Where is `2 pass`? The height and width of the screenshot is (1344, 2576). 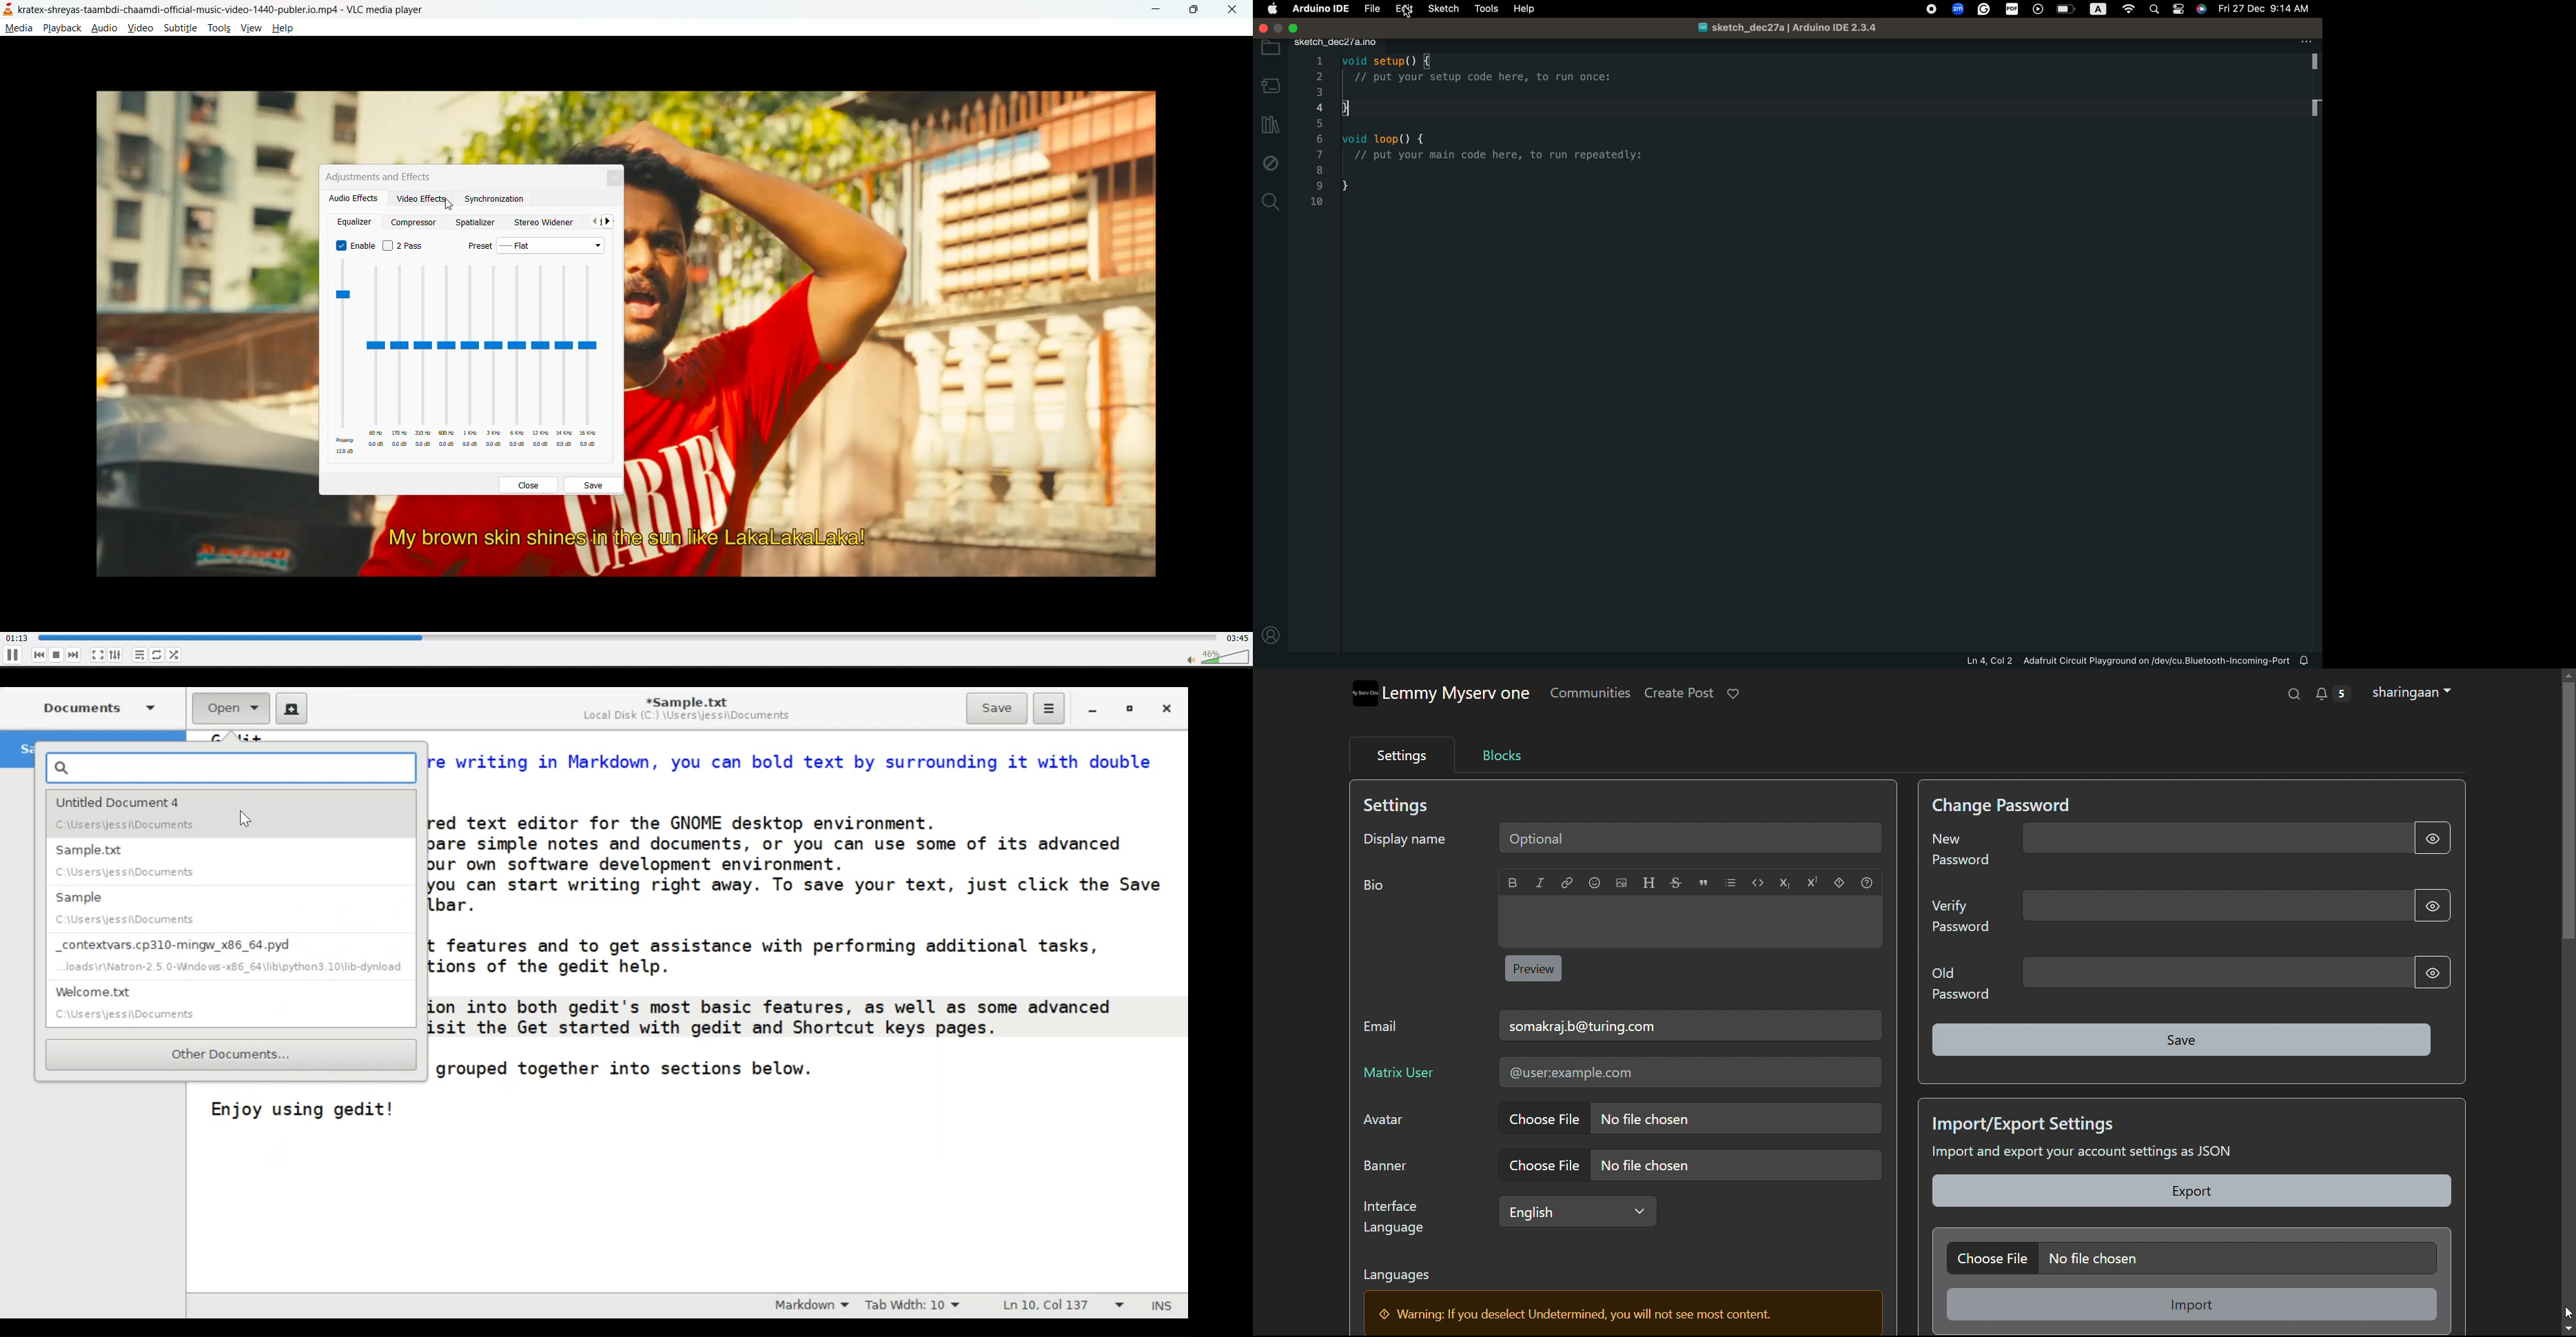 2 pass is located at coordinates (409, 245).